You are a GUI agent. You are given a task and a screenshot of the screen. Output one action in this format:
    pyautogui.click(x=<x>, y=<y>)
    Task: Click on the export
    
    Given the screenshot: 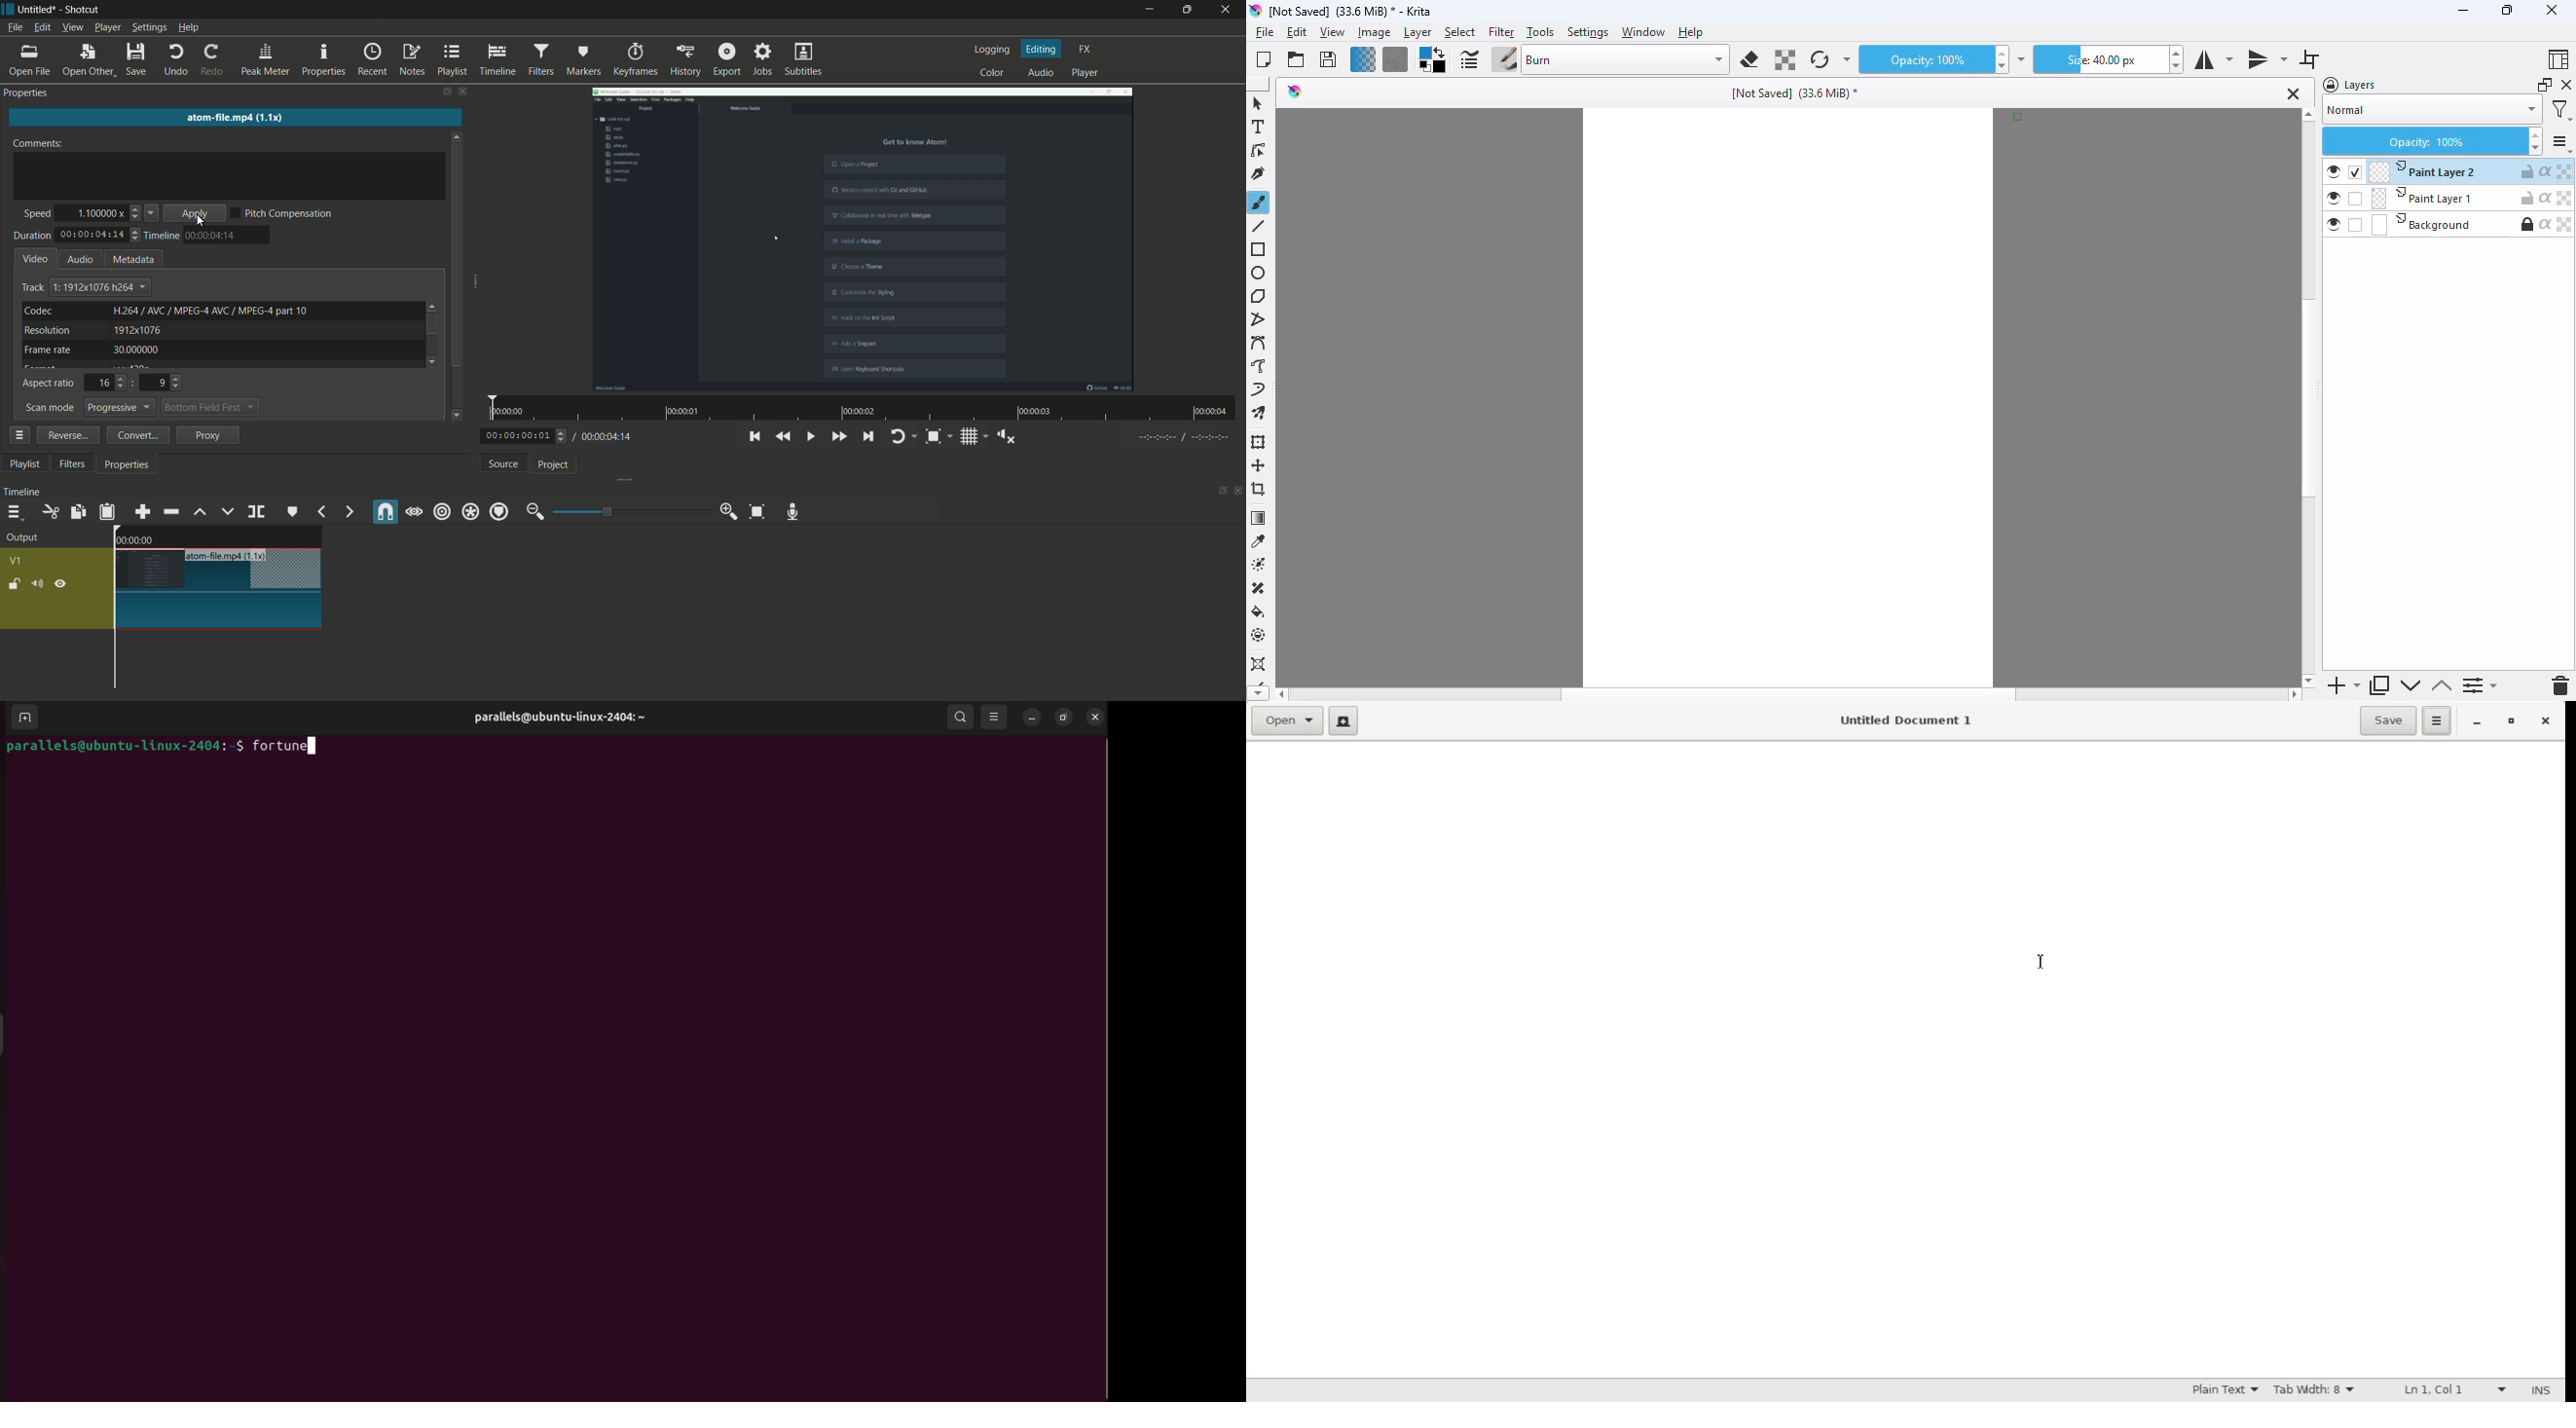 What is the action you would take?
    pyautogui.click(x=727, y=59)
    